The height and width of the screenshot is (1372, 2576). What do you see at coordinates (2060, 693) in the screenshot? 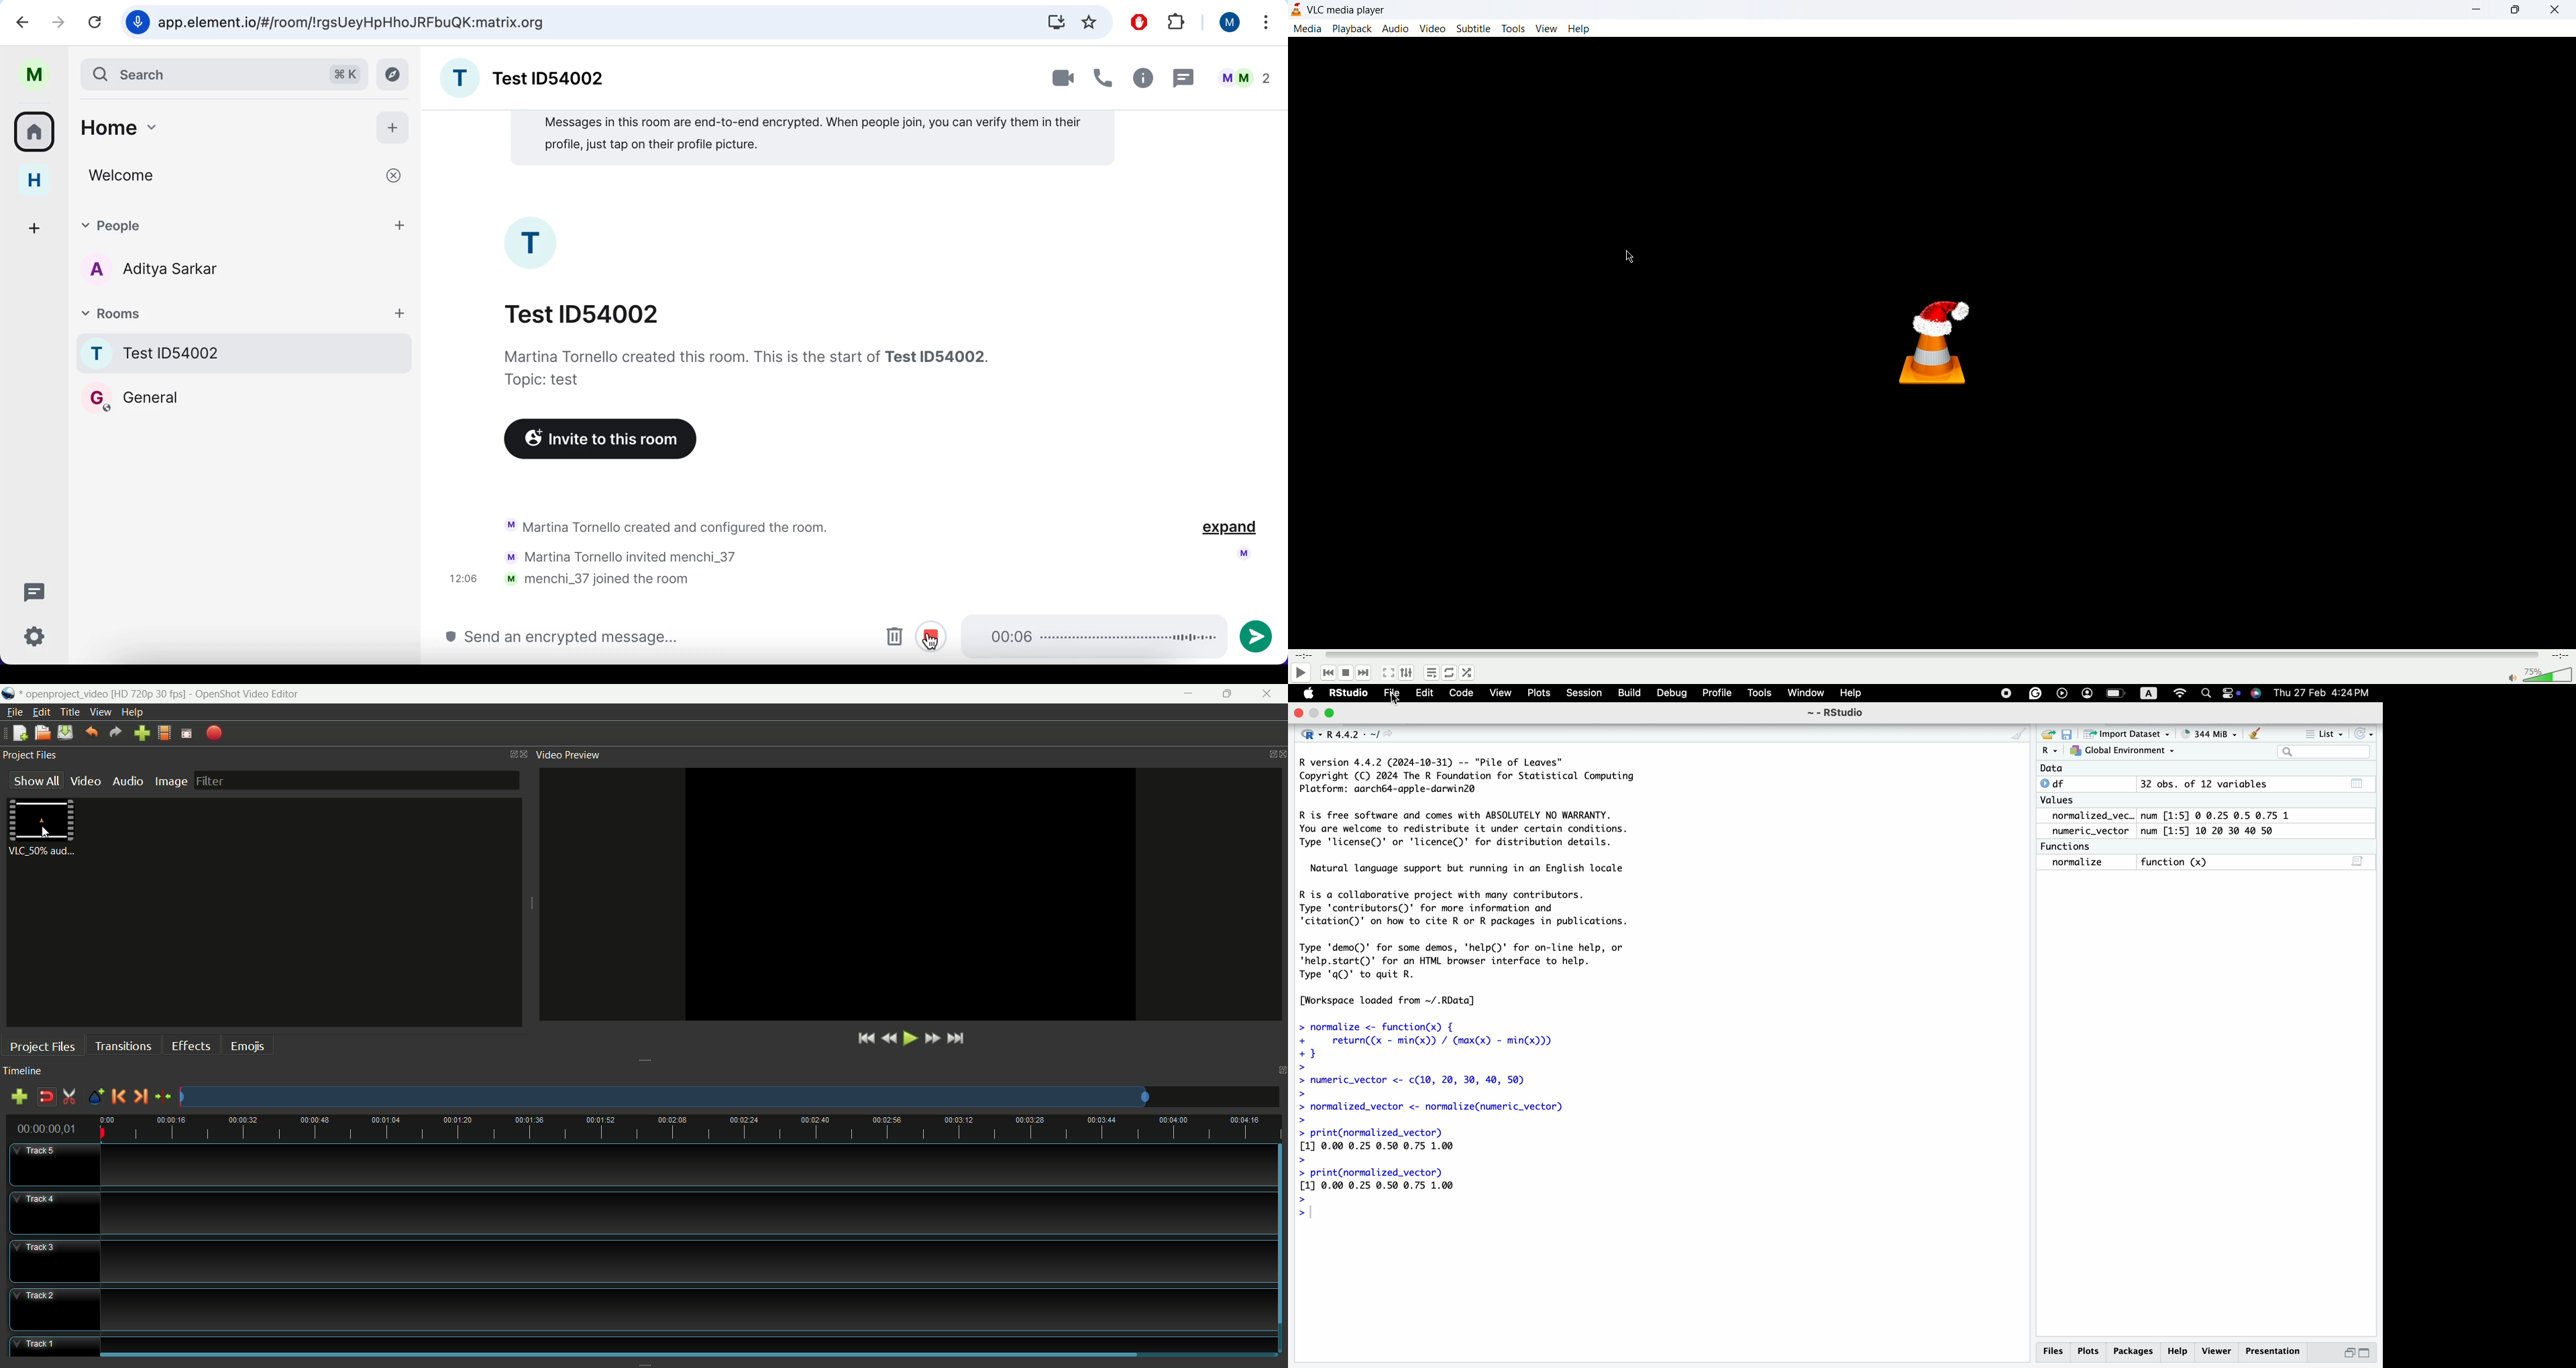
I see `backup` at bounding box center [2060, 693].